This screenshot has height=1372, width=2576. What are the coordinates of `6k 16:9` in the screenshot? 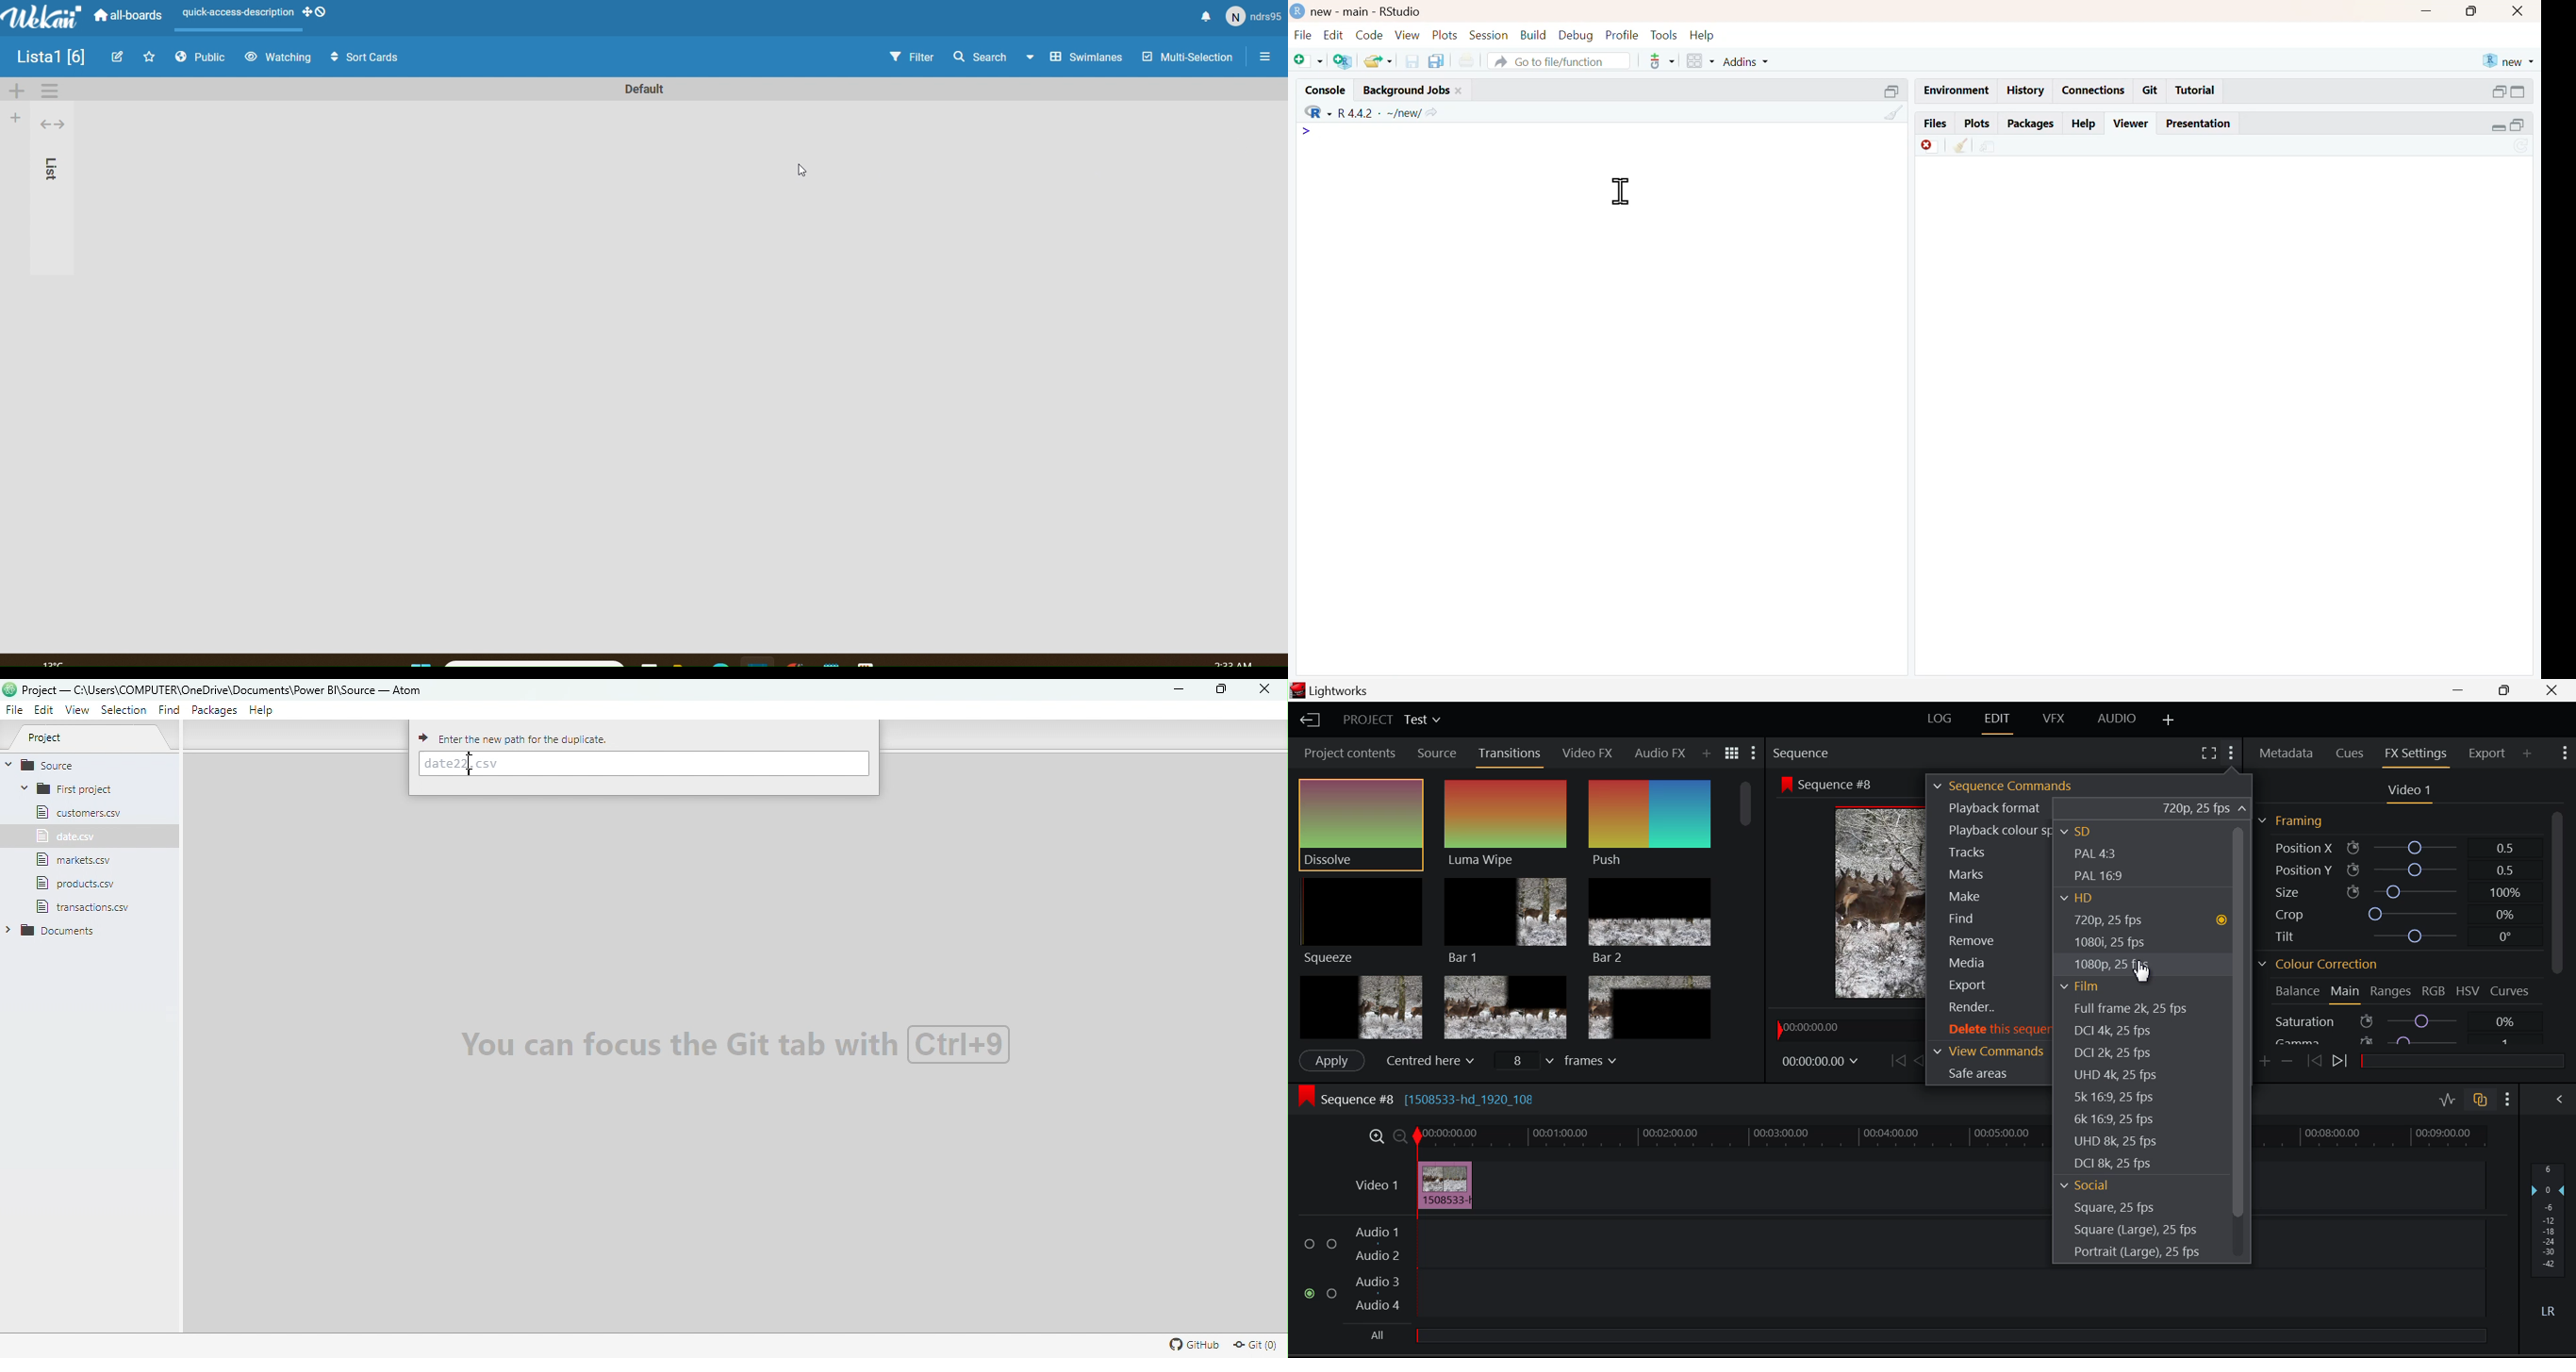 It's located at (2113, 1120).